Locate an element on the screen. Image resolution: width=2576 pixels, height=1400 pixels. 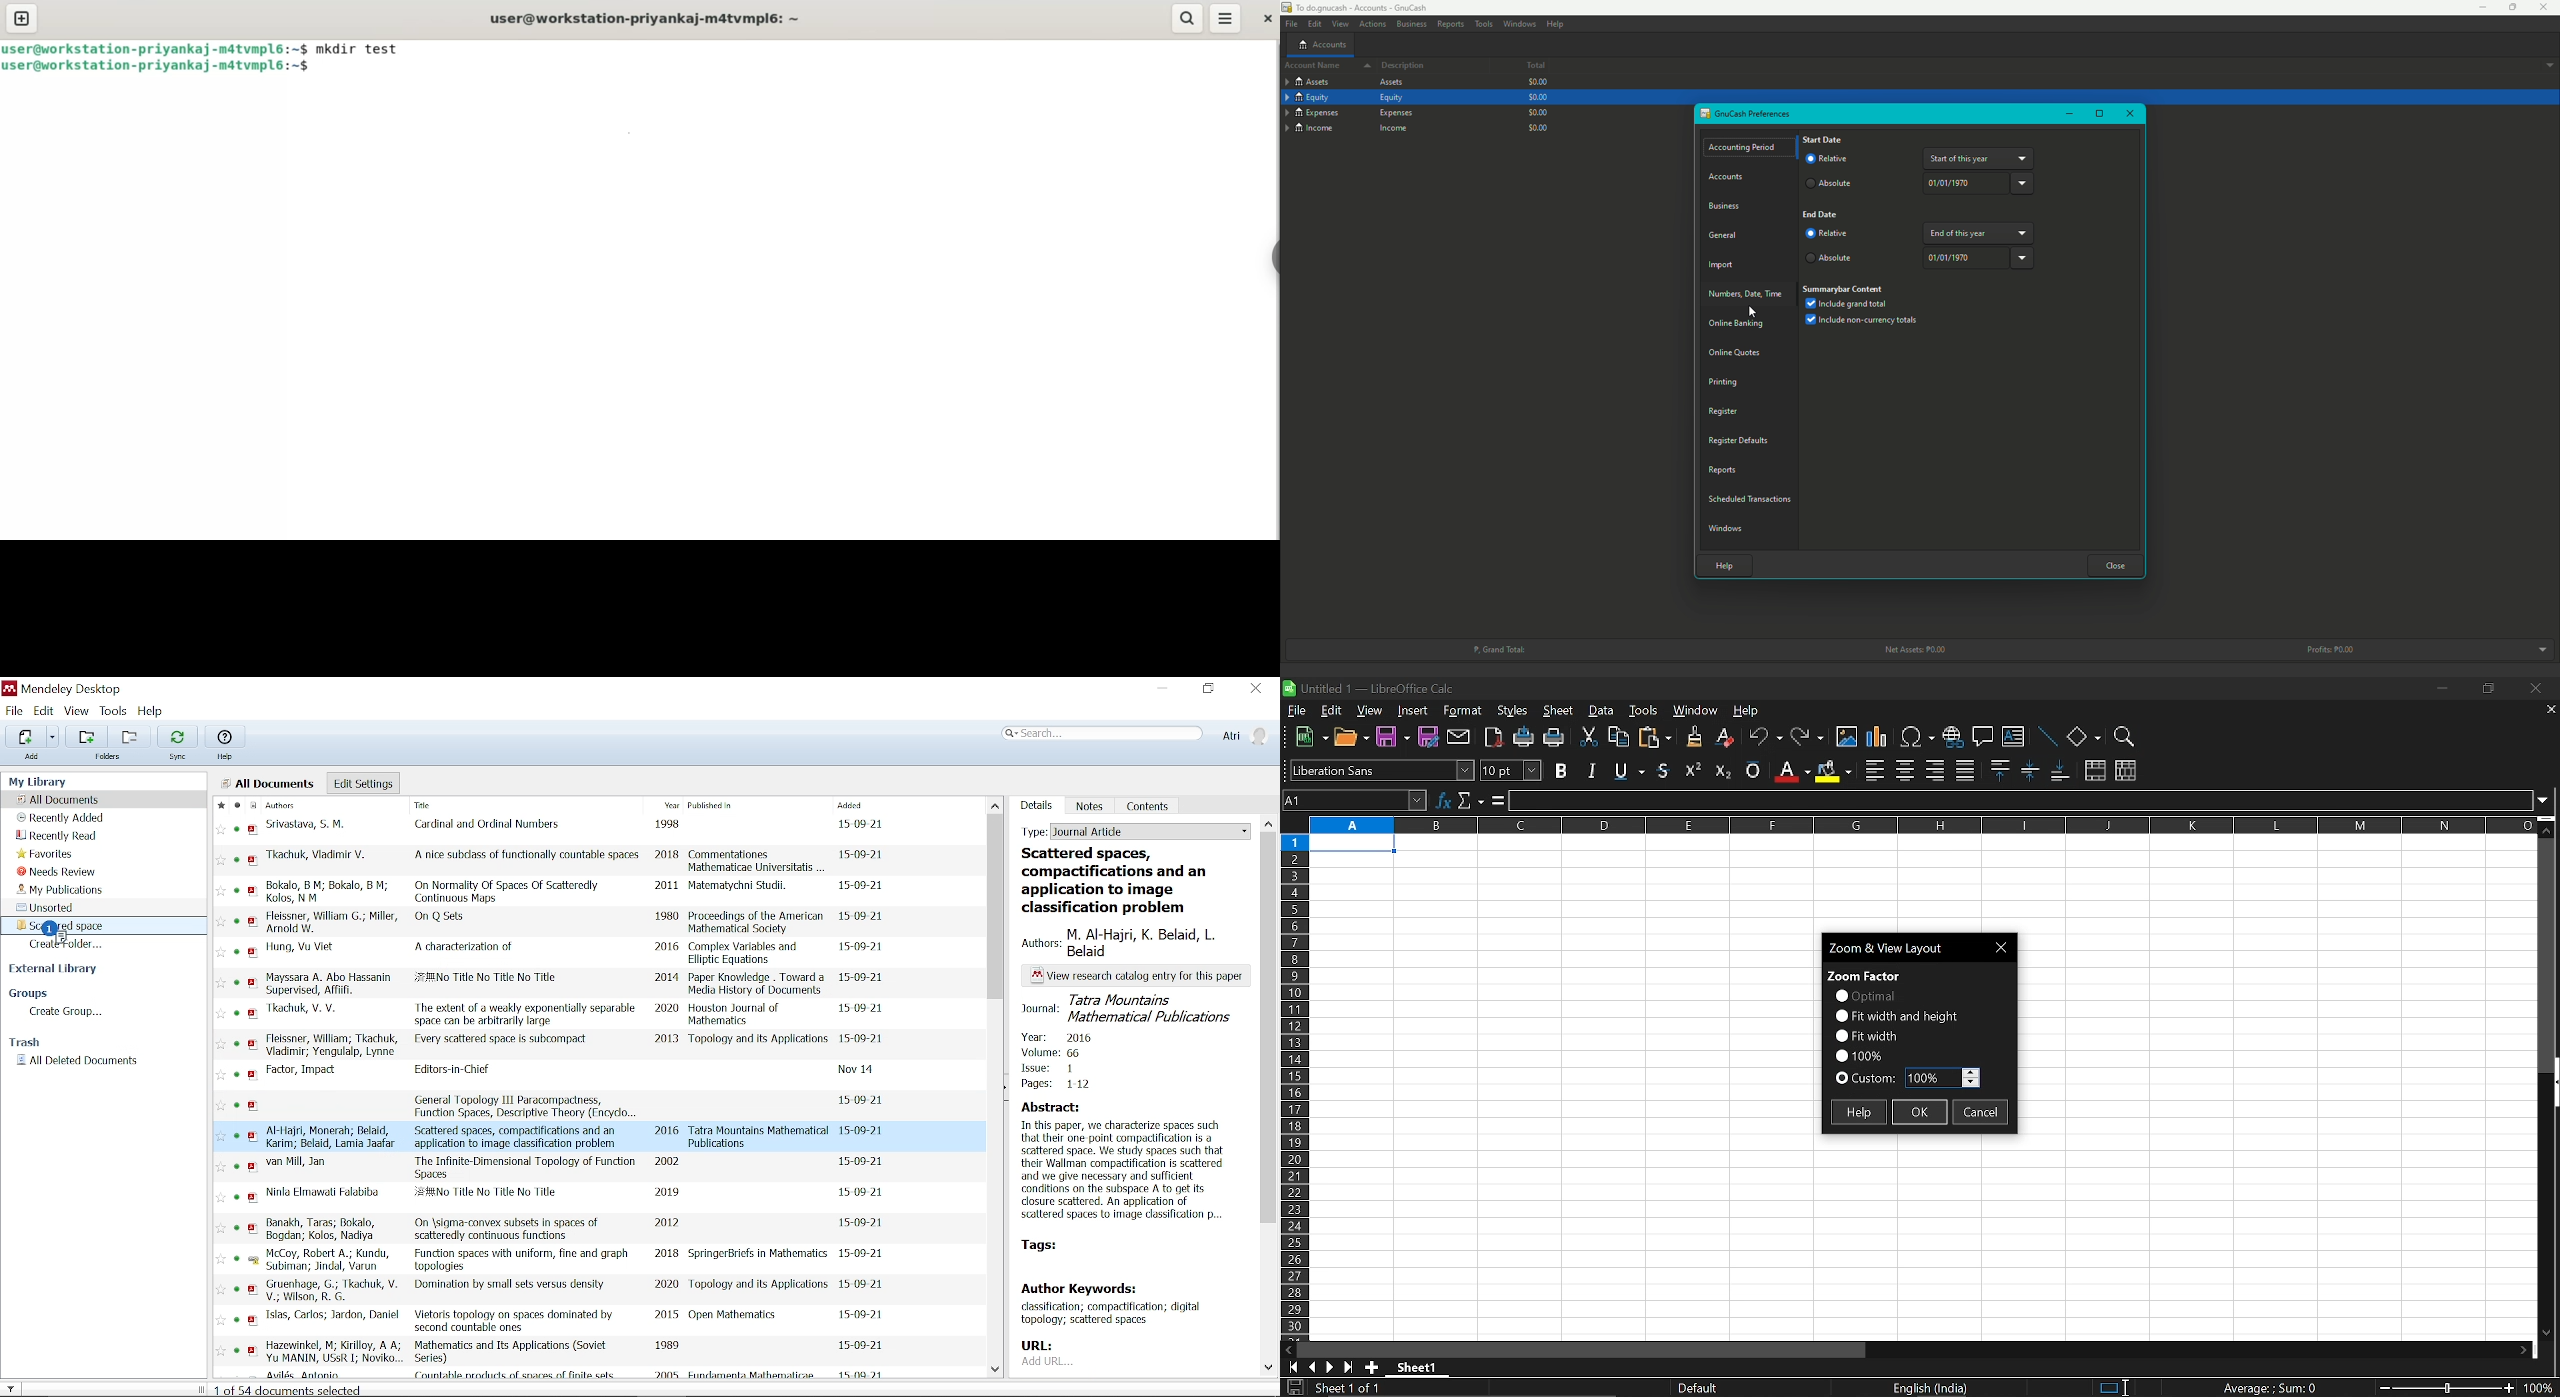
Mark as favorite is located at coordinates (219, 805).